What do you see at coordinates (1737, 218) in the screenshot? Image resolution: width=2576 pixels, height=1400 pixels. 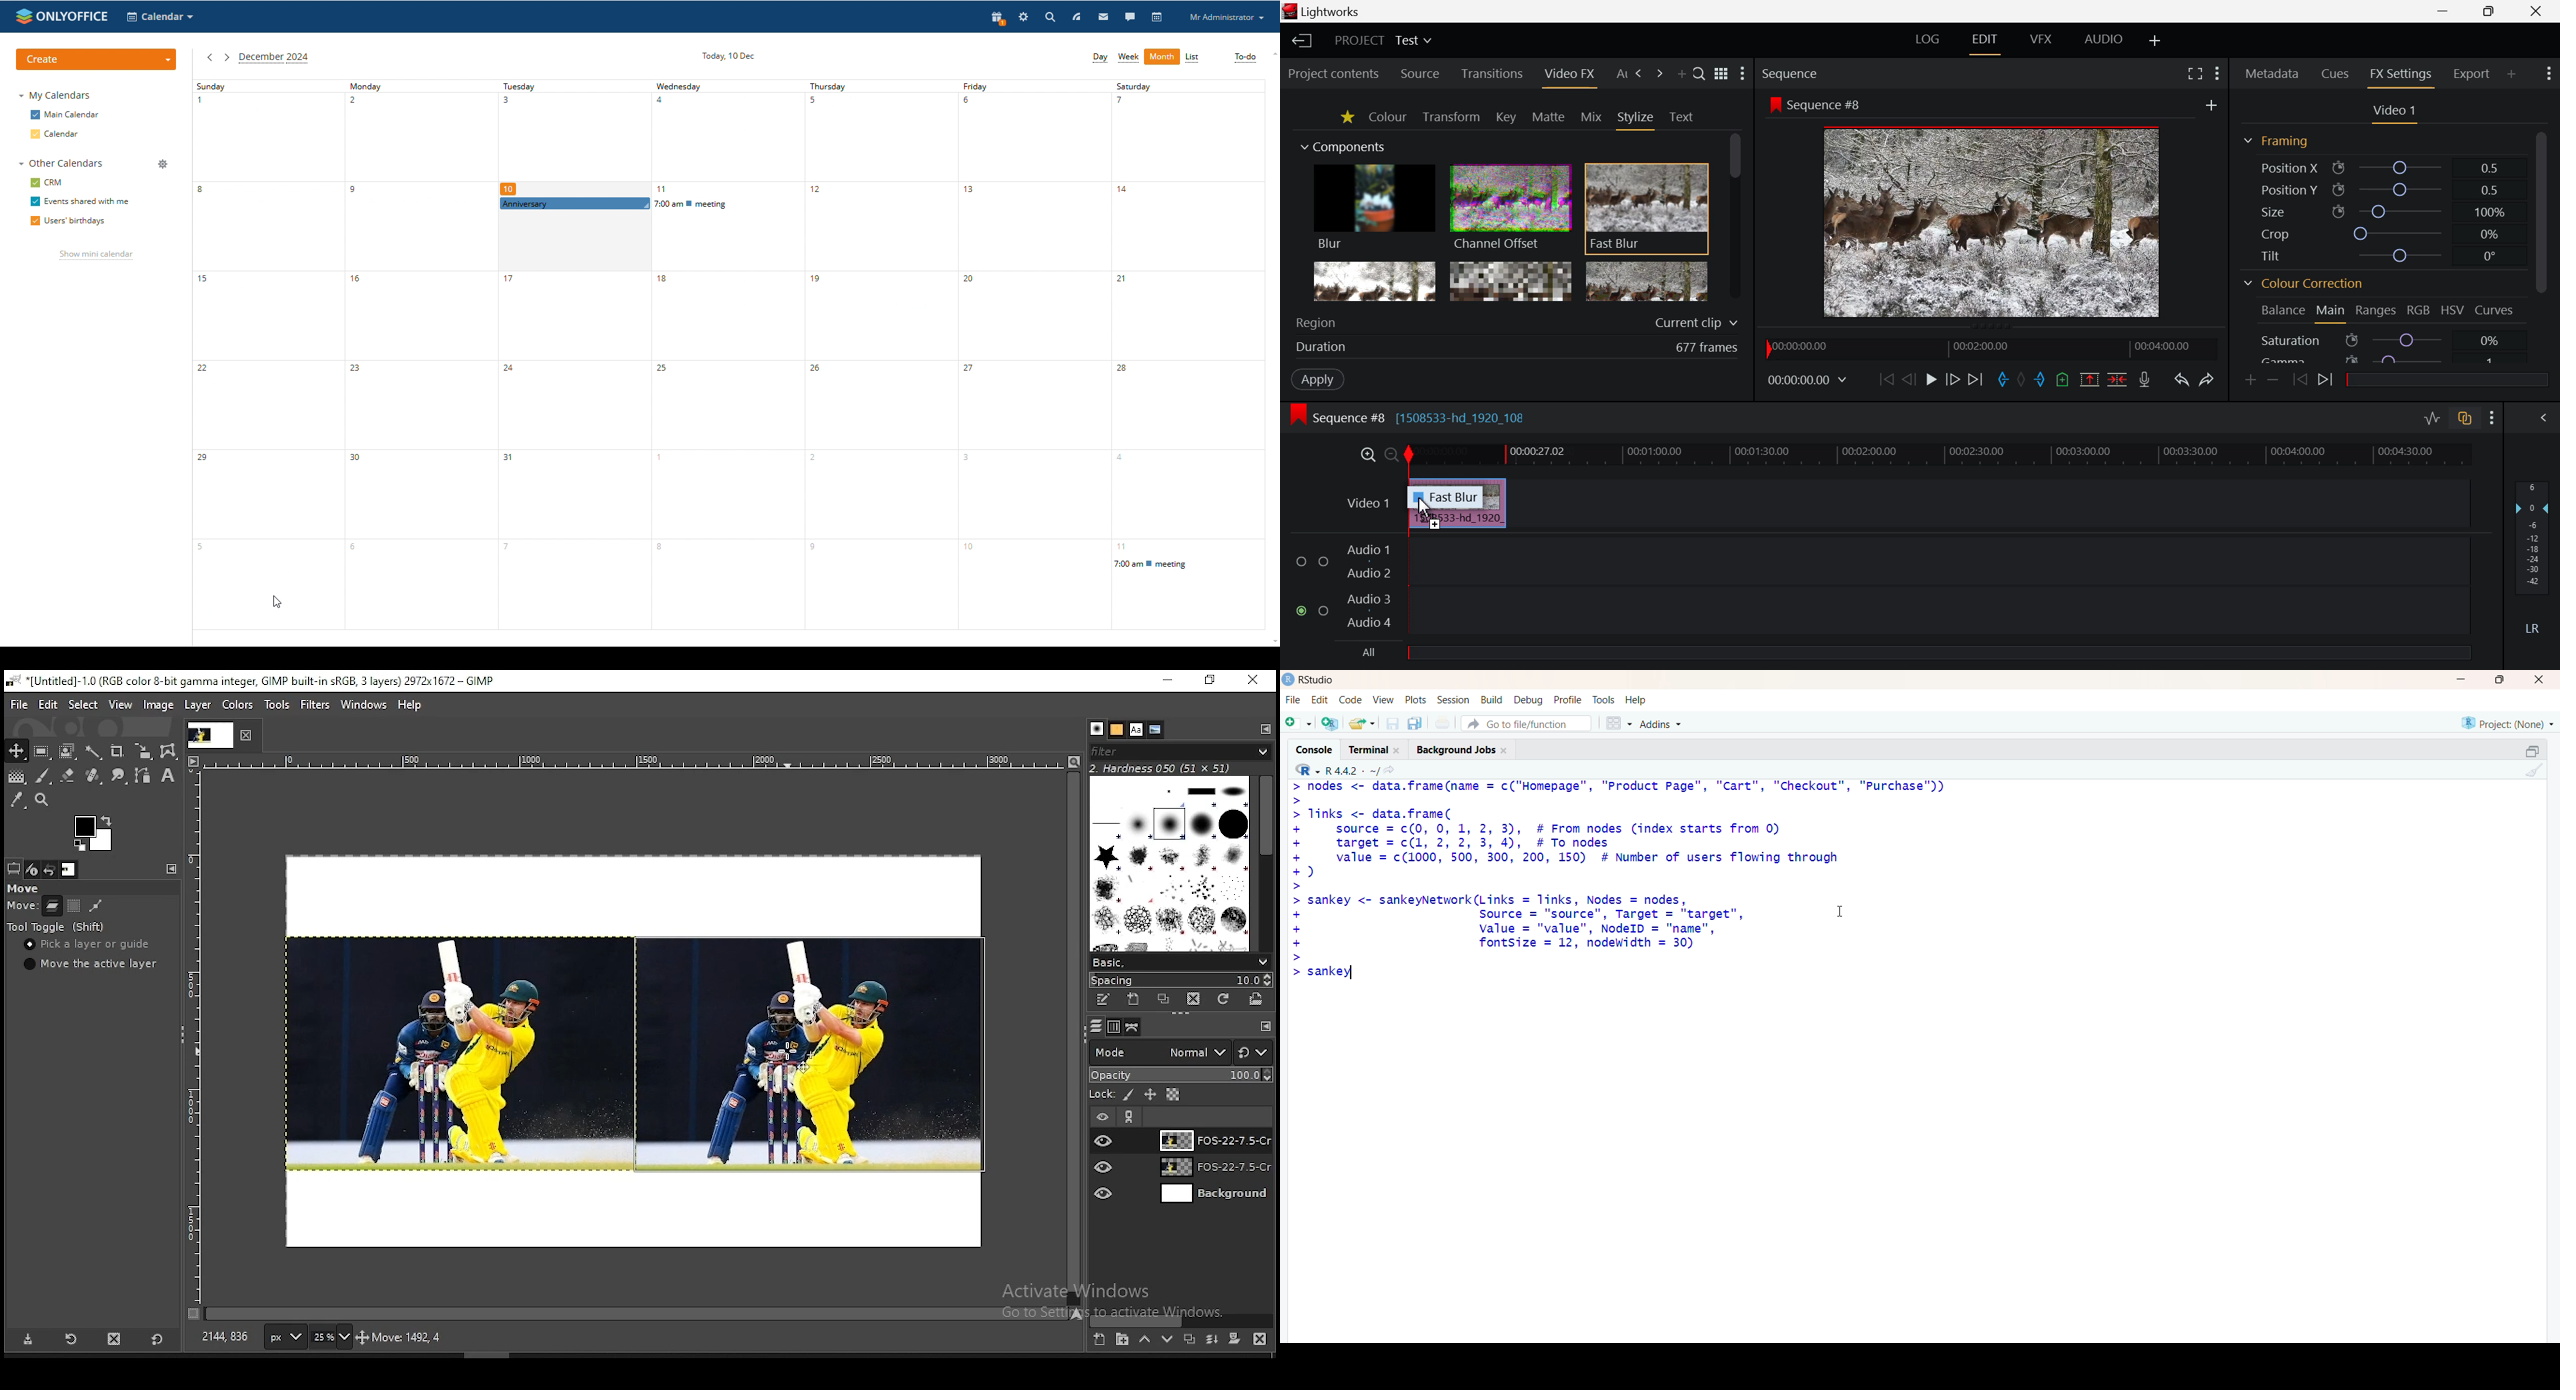 I see `Scroll Bar` at bounding box center [1737, 218].